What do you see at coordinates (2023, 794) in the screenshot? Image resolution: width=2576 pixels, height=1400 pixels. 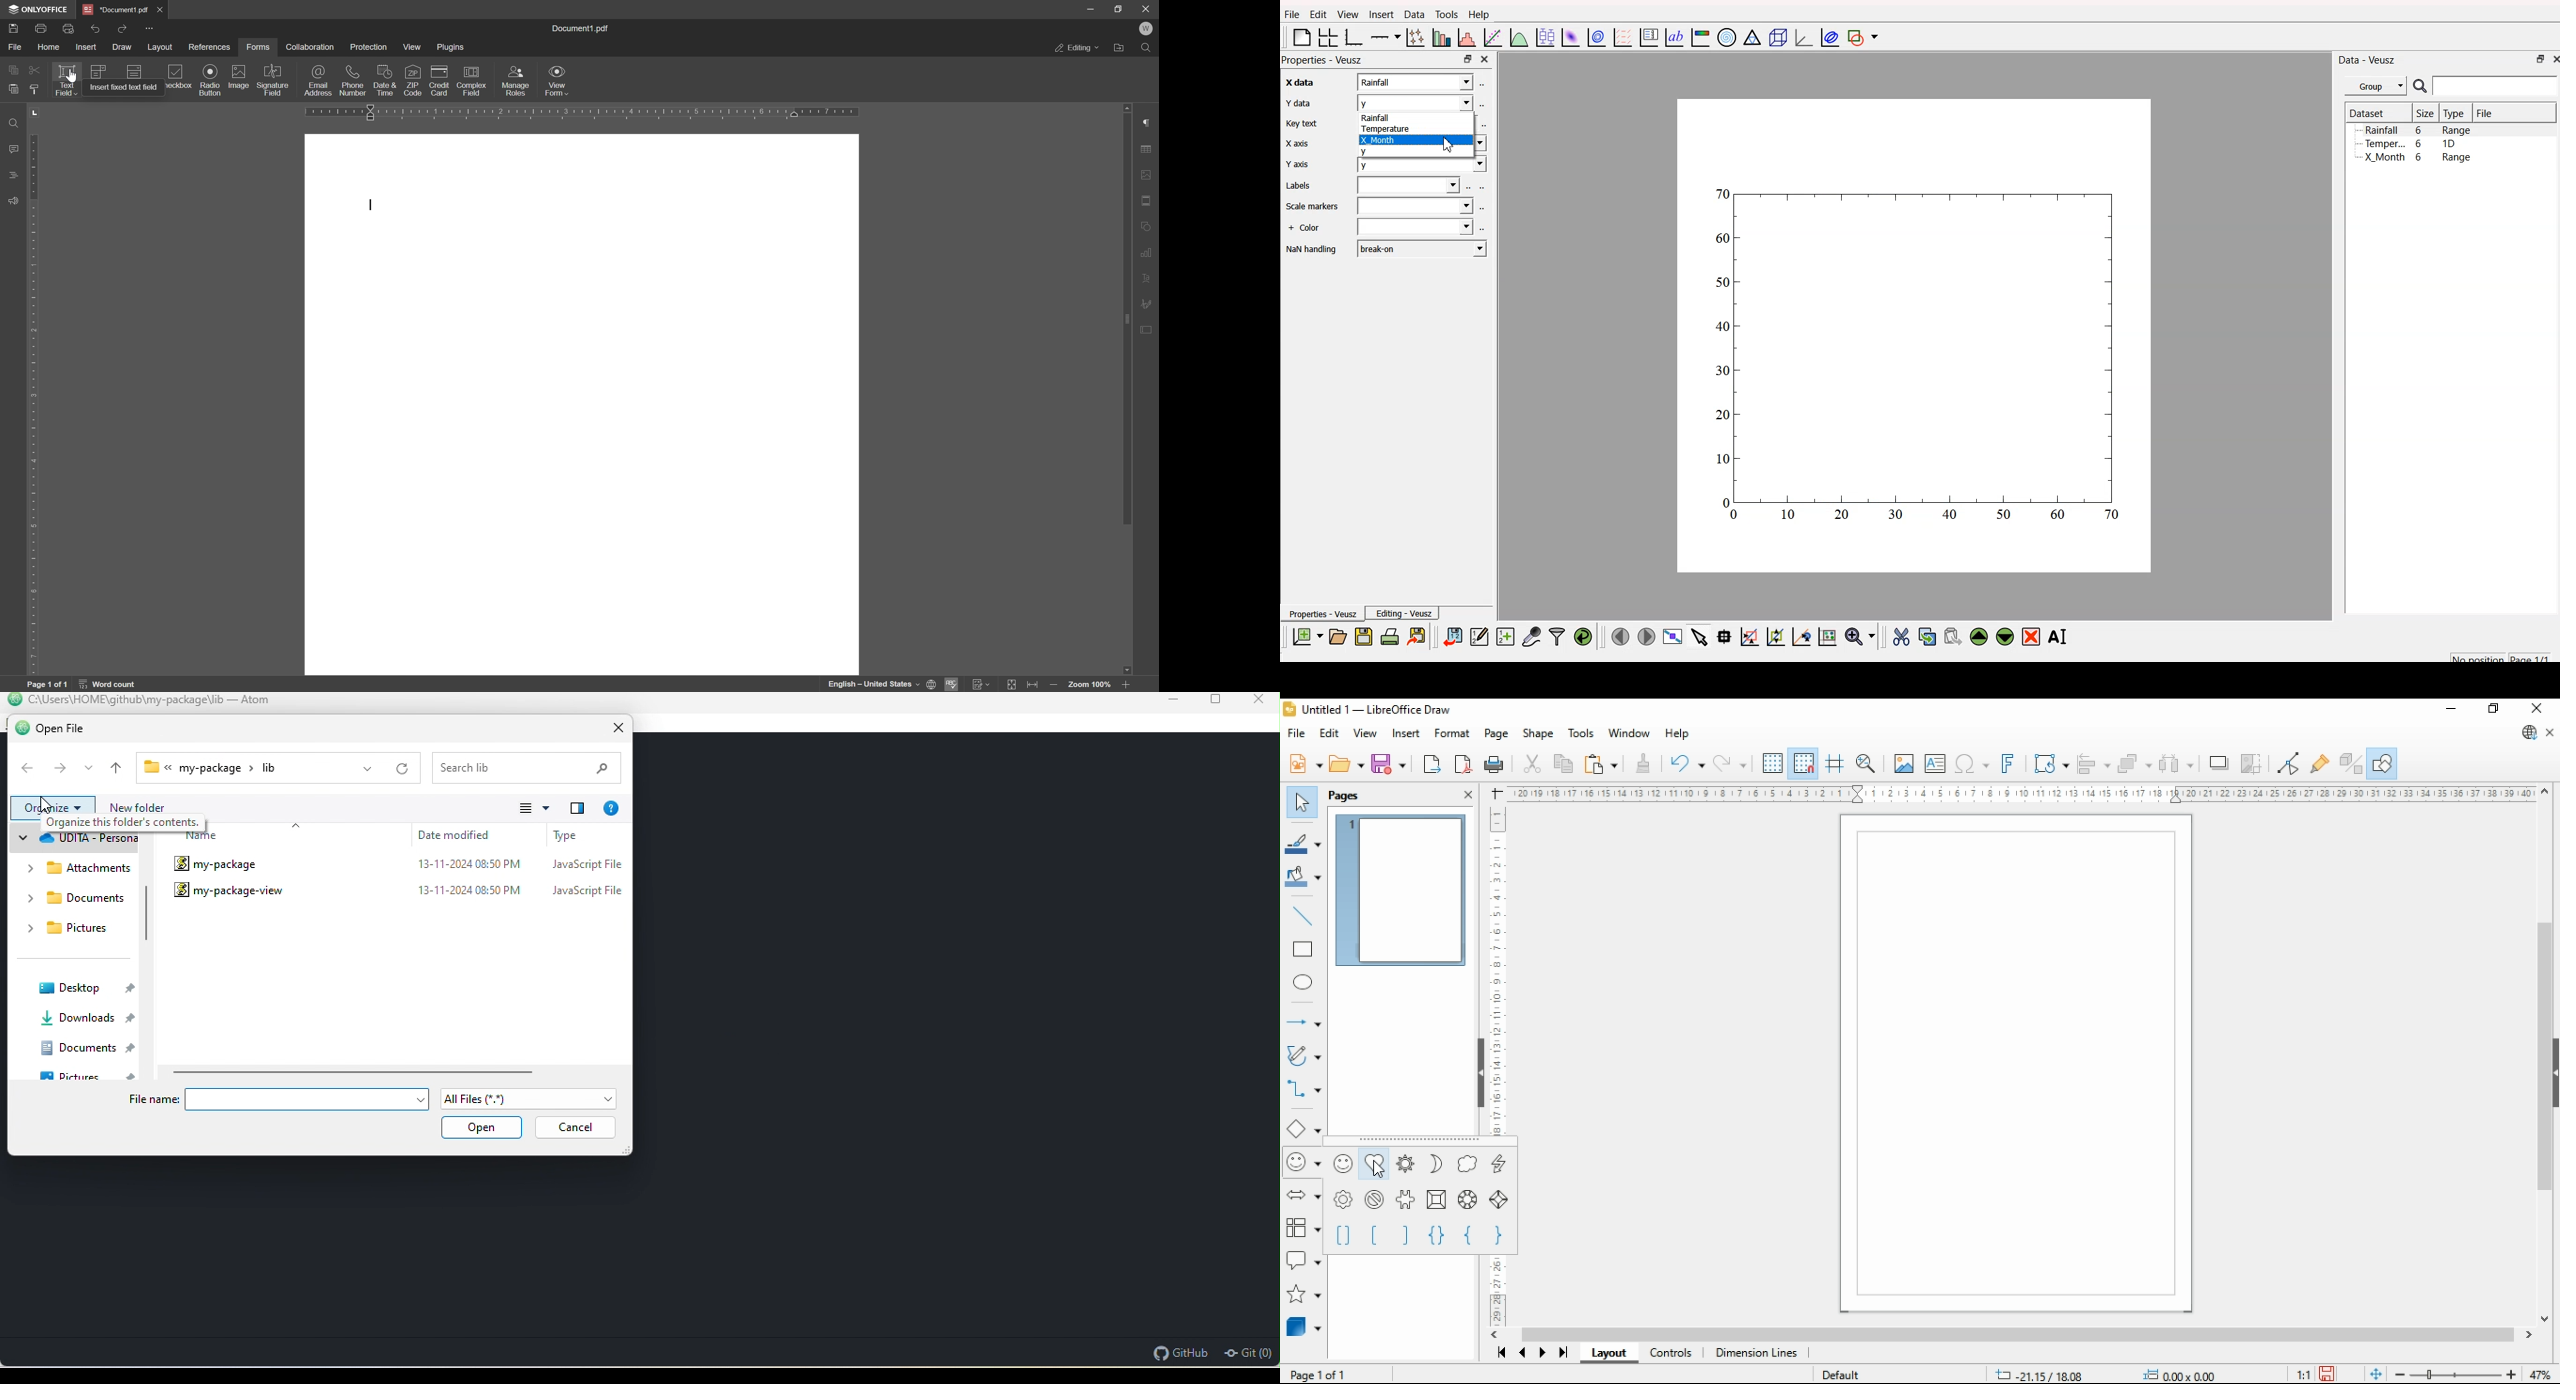 I see `Ruler` at bounding box center [2023, 794].